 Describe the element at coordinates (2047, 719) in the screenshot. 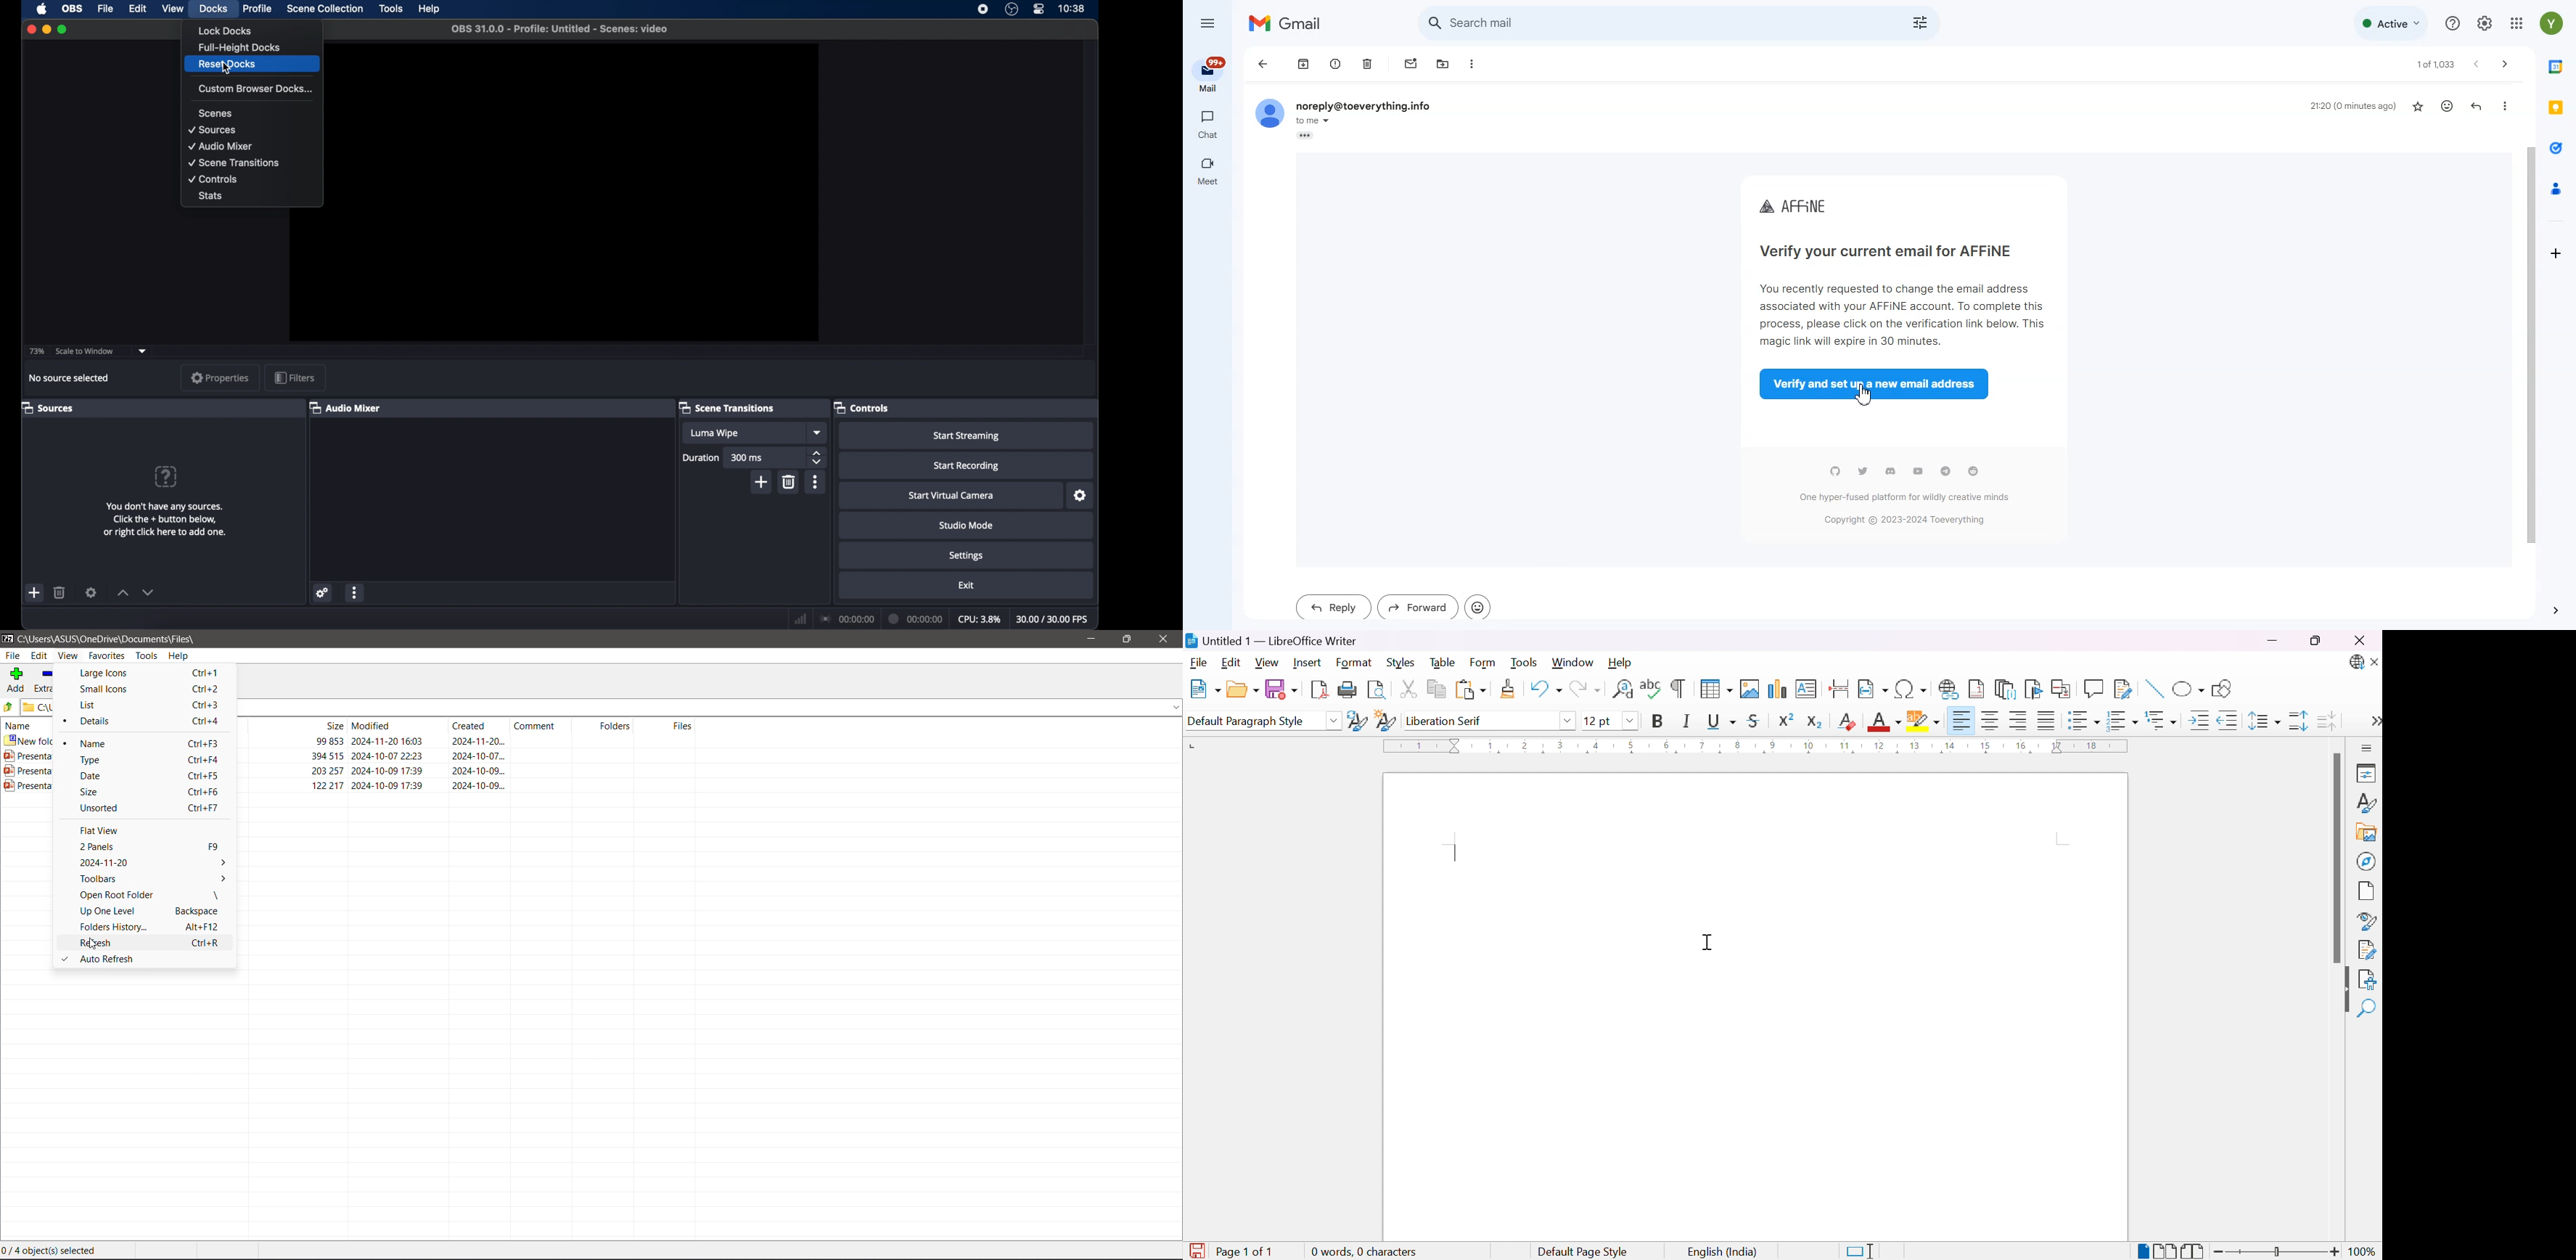

I see `Justified` at that location.